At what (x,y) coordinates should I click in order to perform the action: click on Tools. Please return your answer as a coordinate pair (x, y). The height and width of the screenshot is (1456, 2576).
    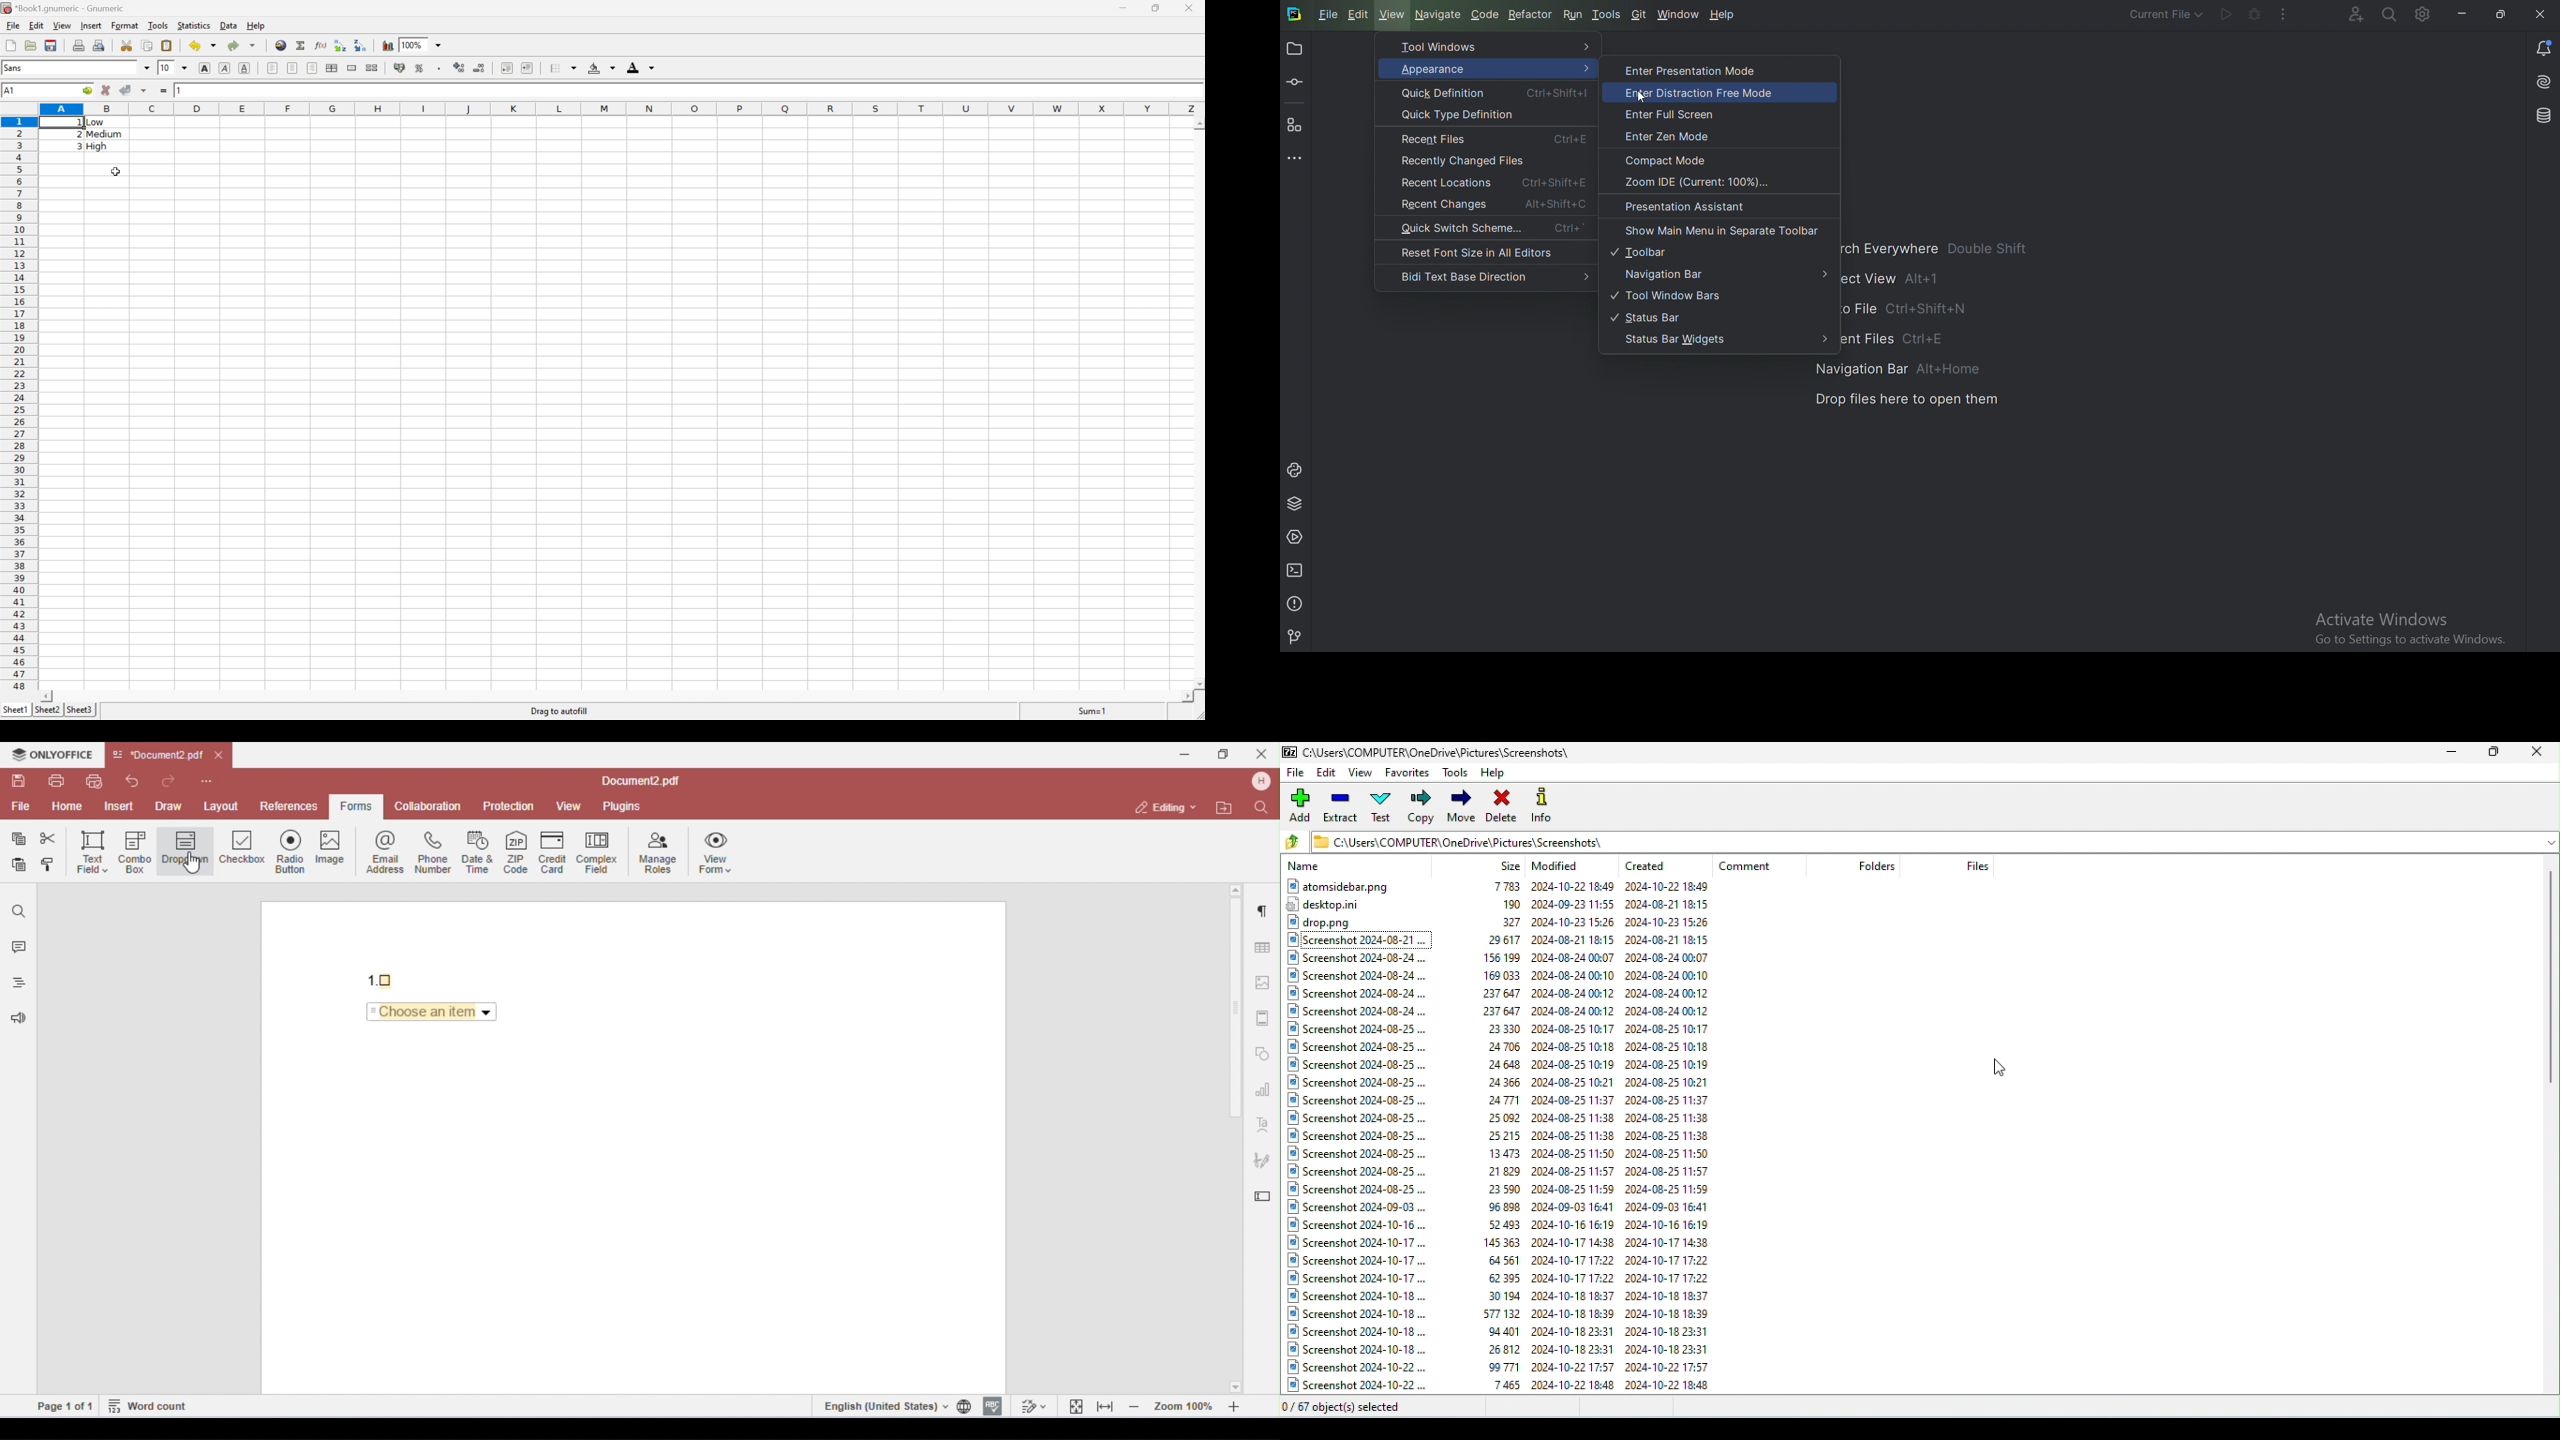
    Looking at the image, I should click on (1609, 13).